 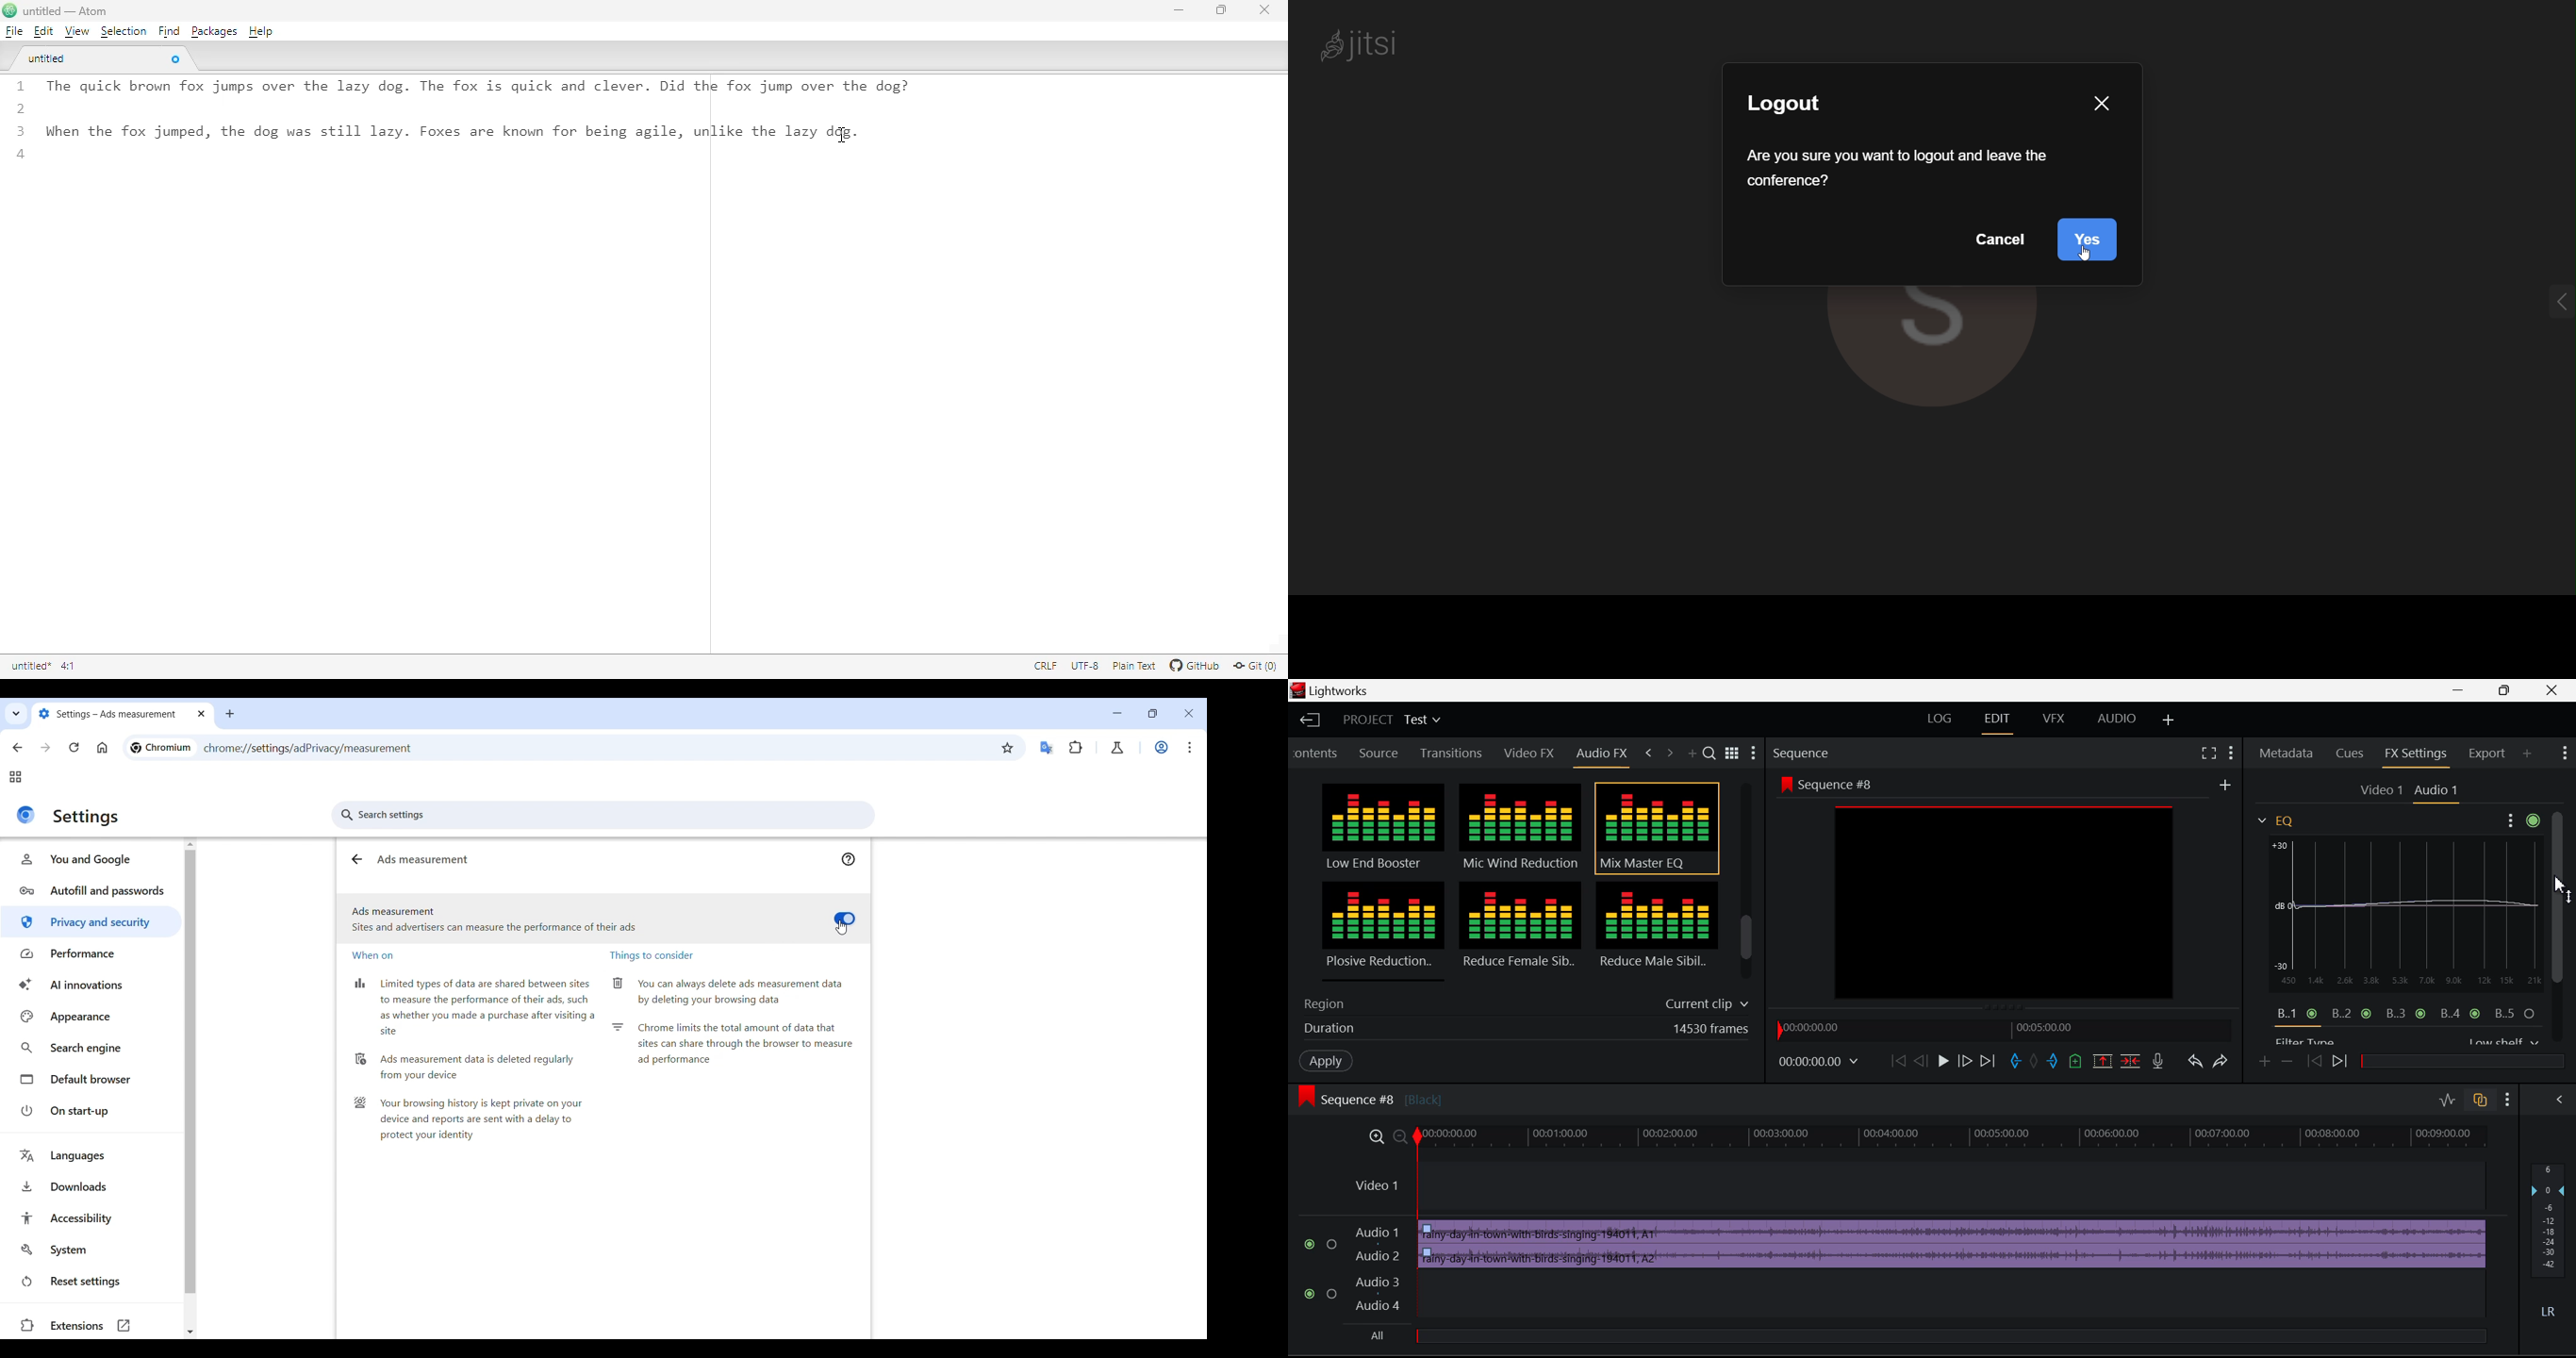 I want to click on cursor, so click(x=2086, y=255).